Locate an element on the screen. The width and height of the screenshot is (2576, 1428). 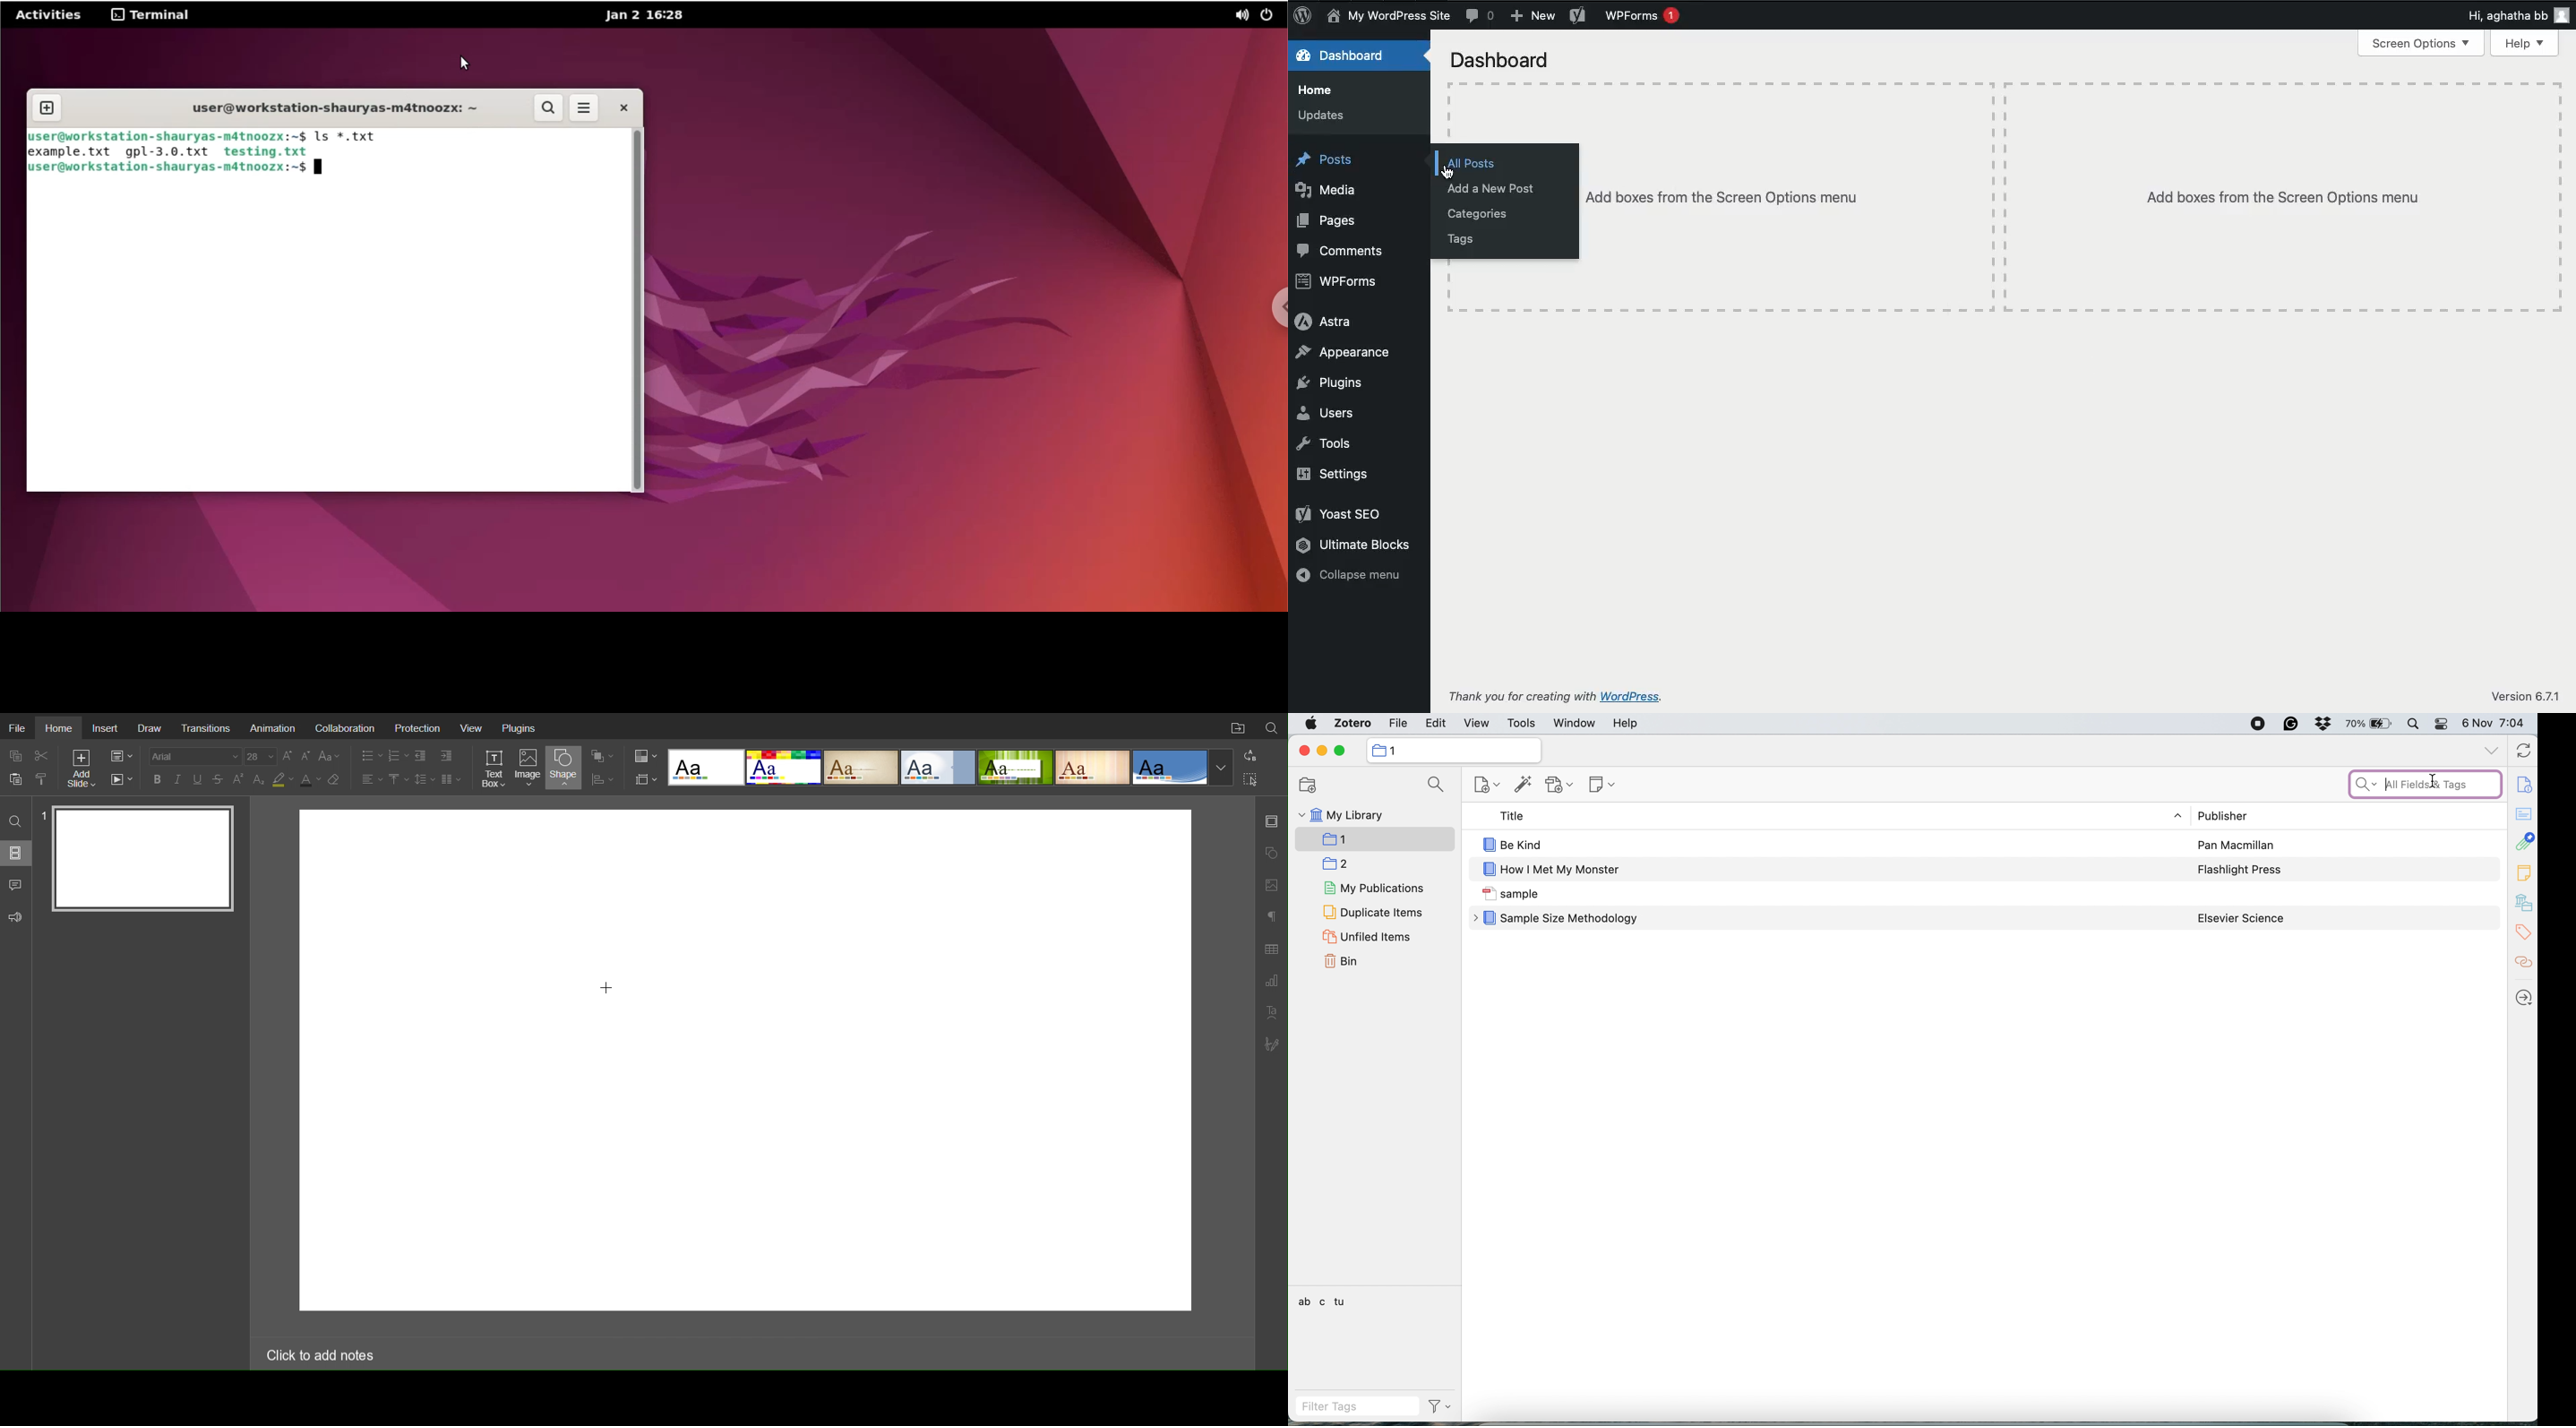
Media is located at coordinates (1328, 192).